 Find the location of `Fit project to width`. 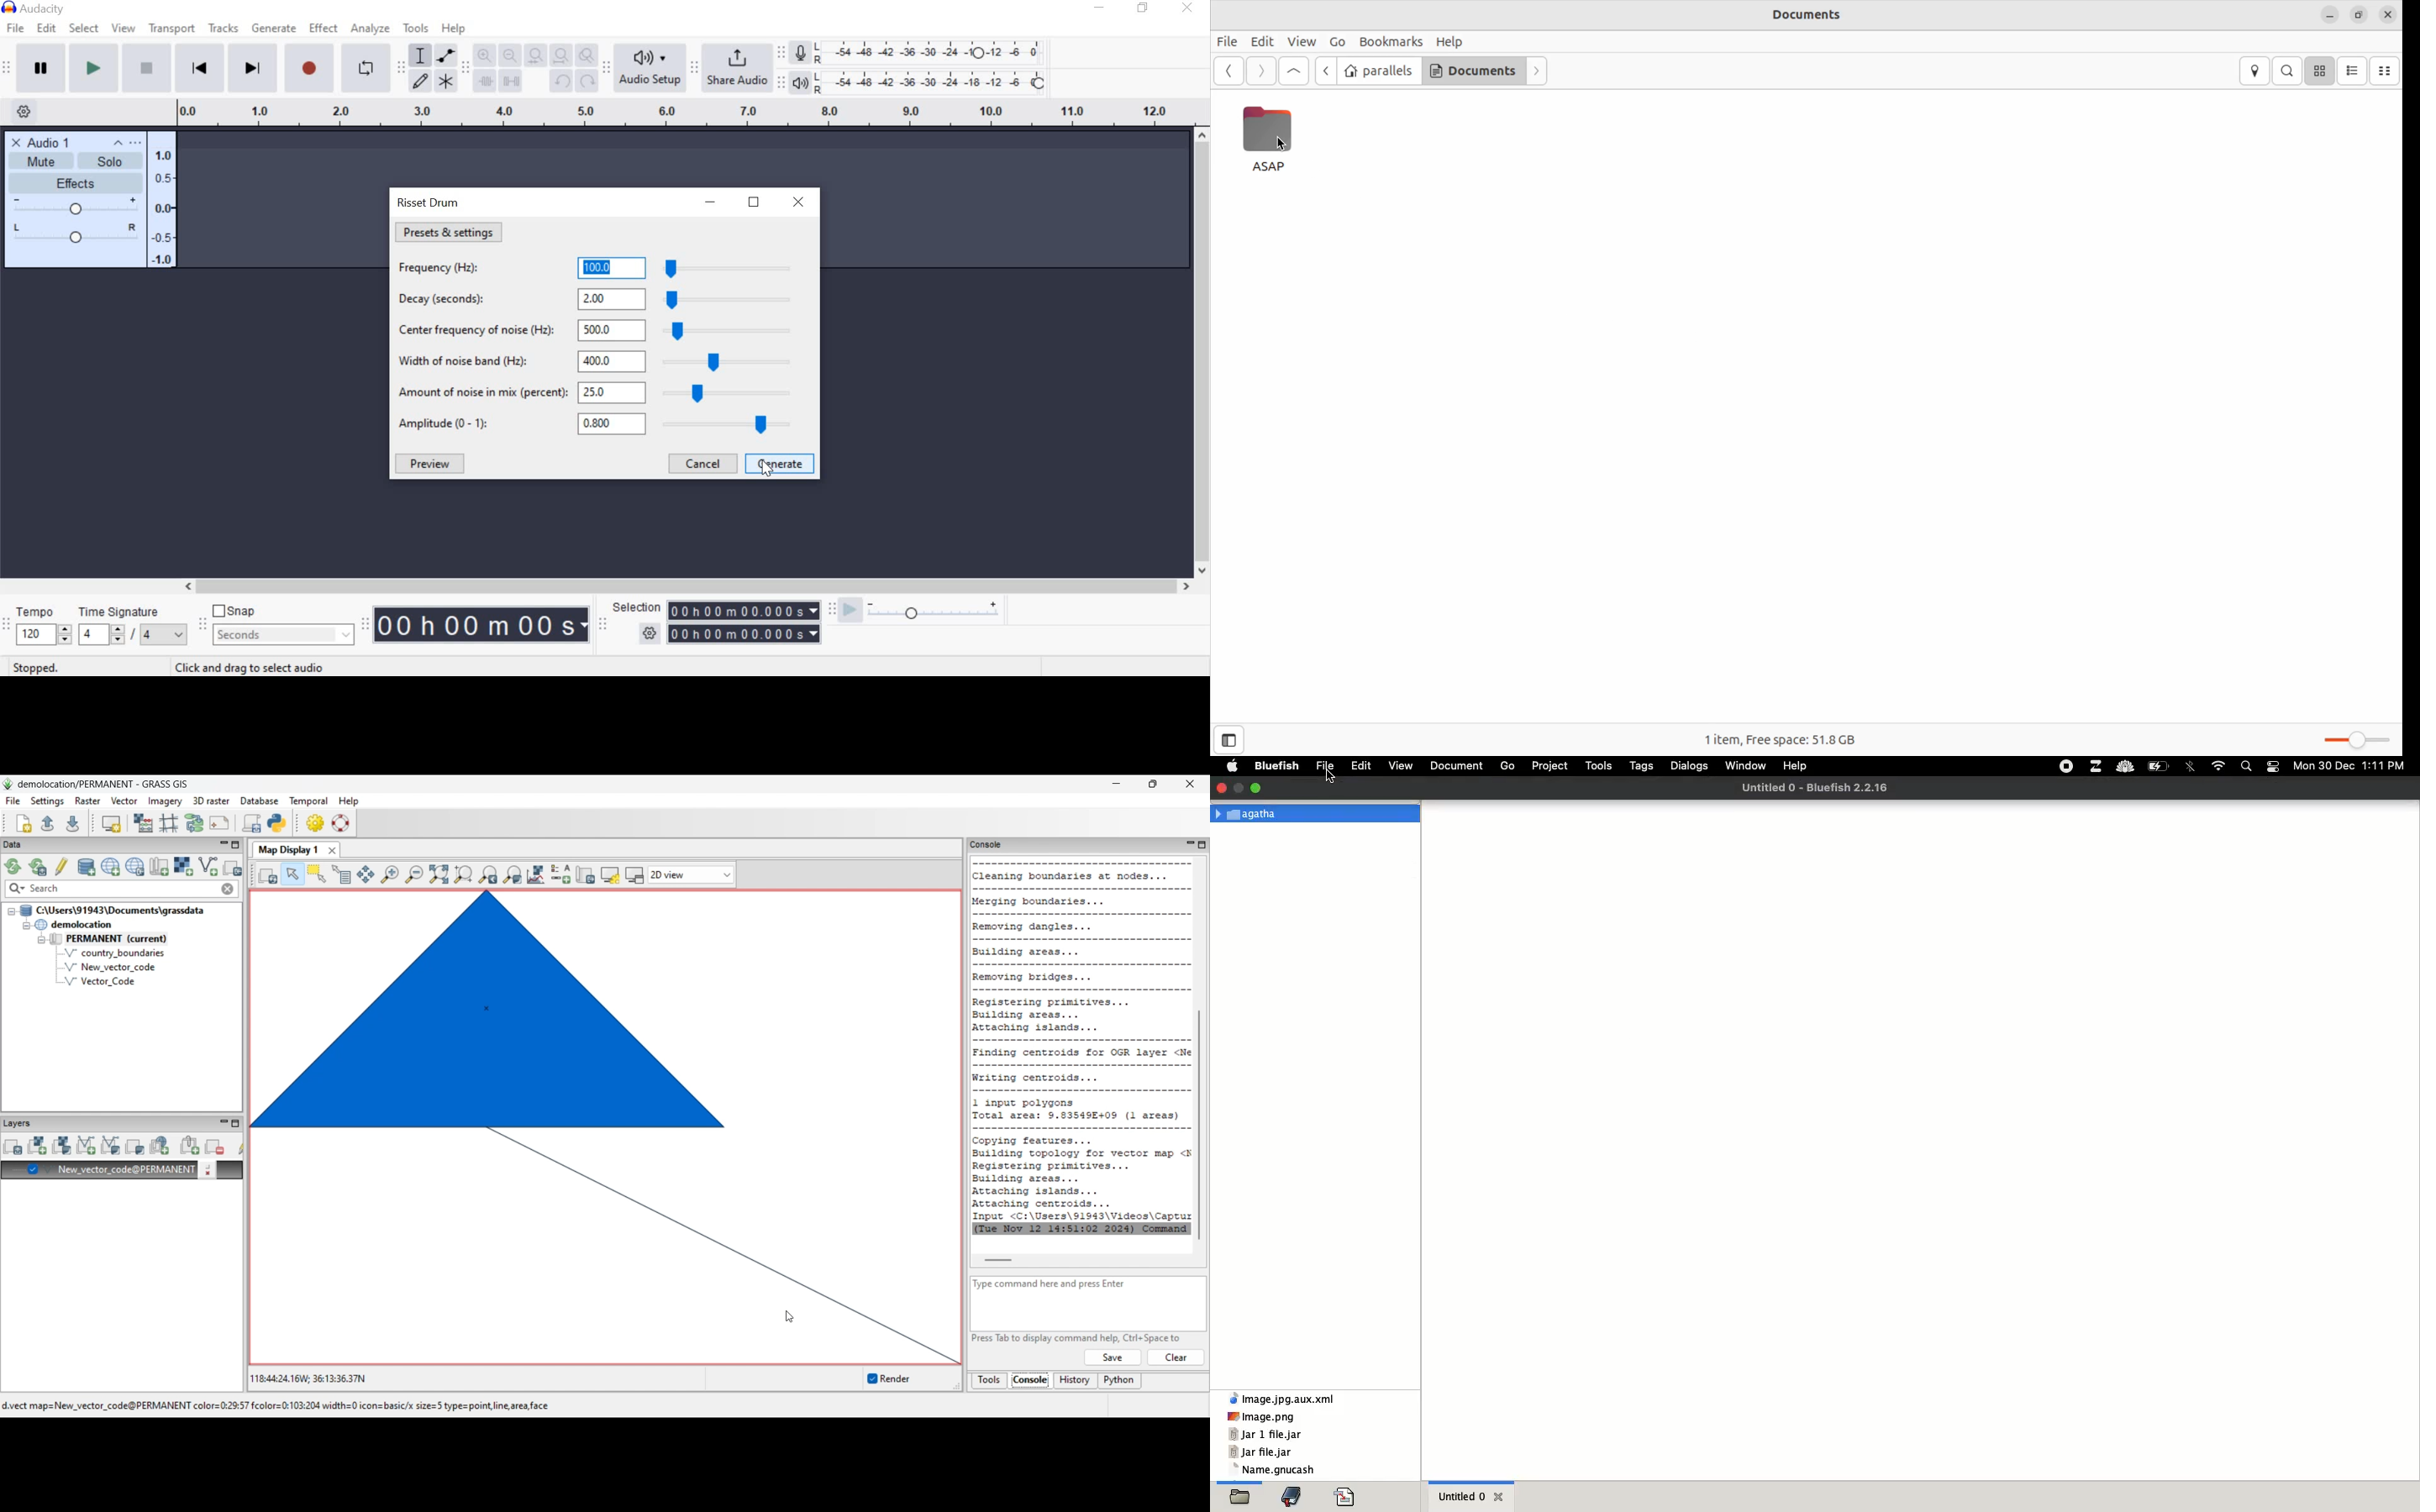

Fit project to width is located at coordinates (558, 54).